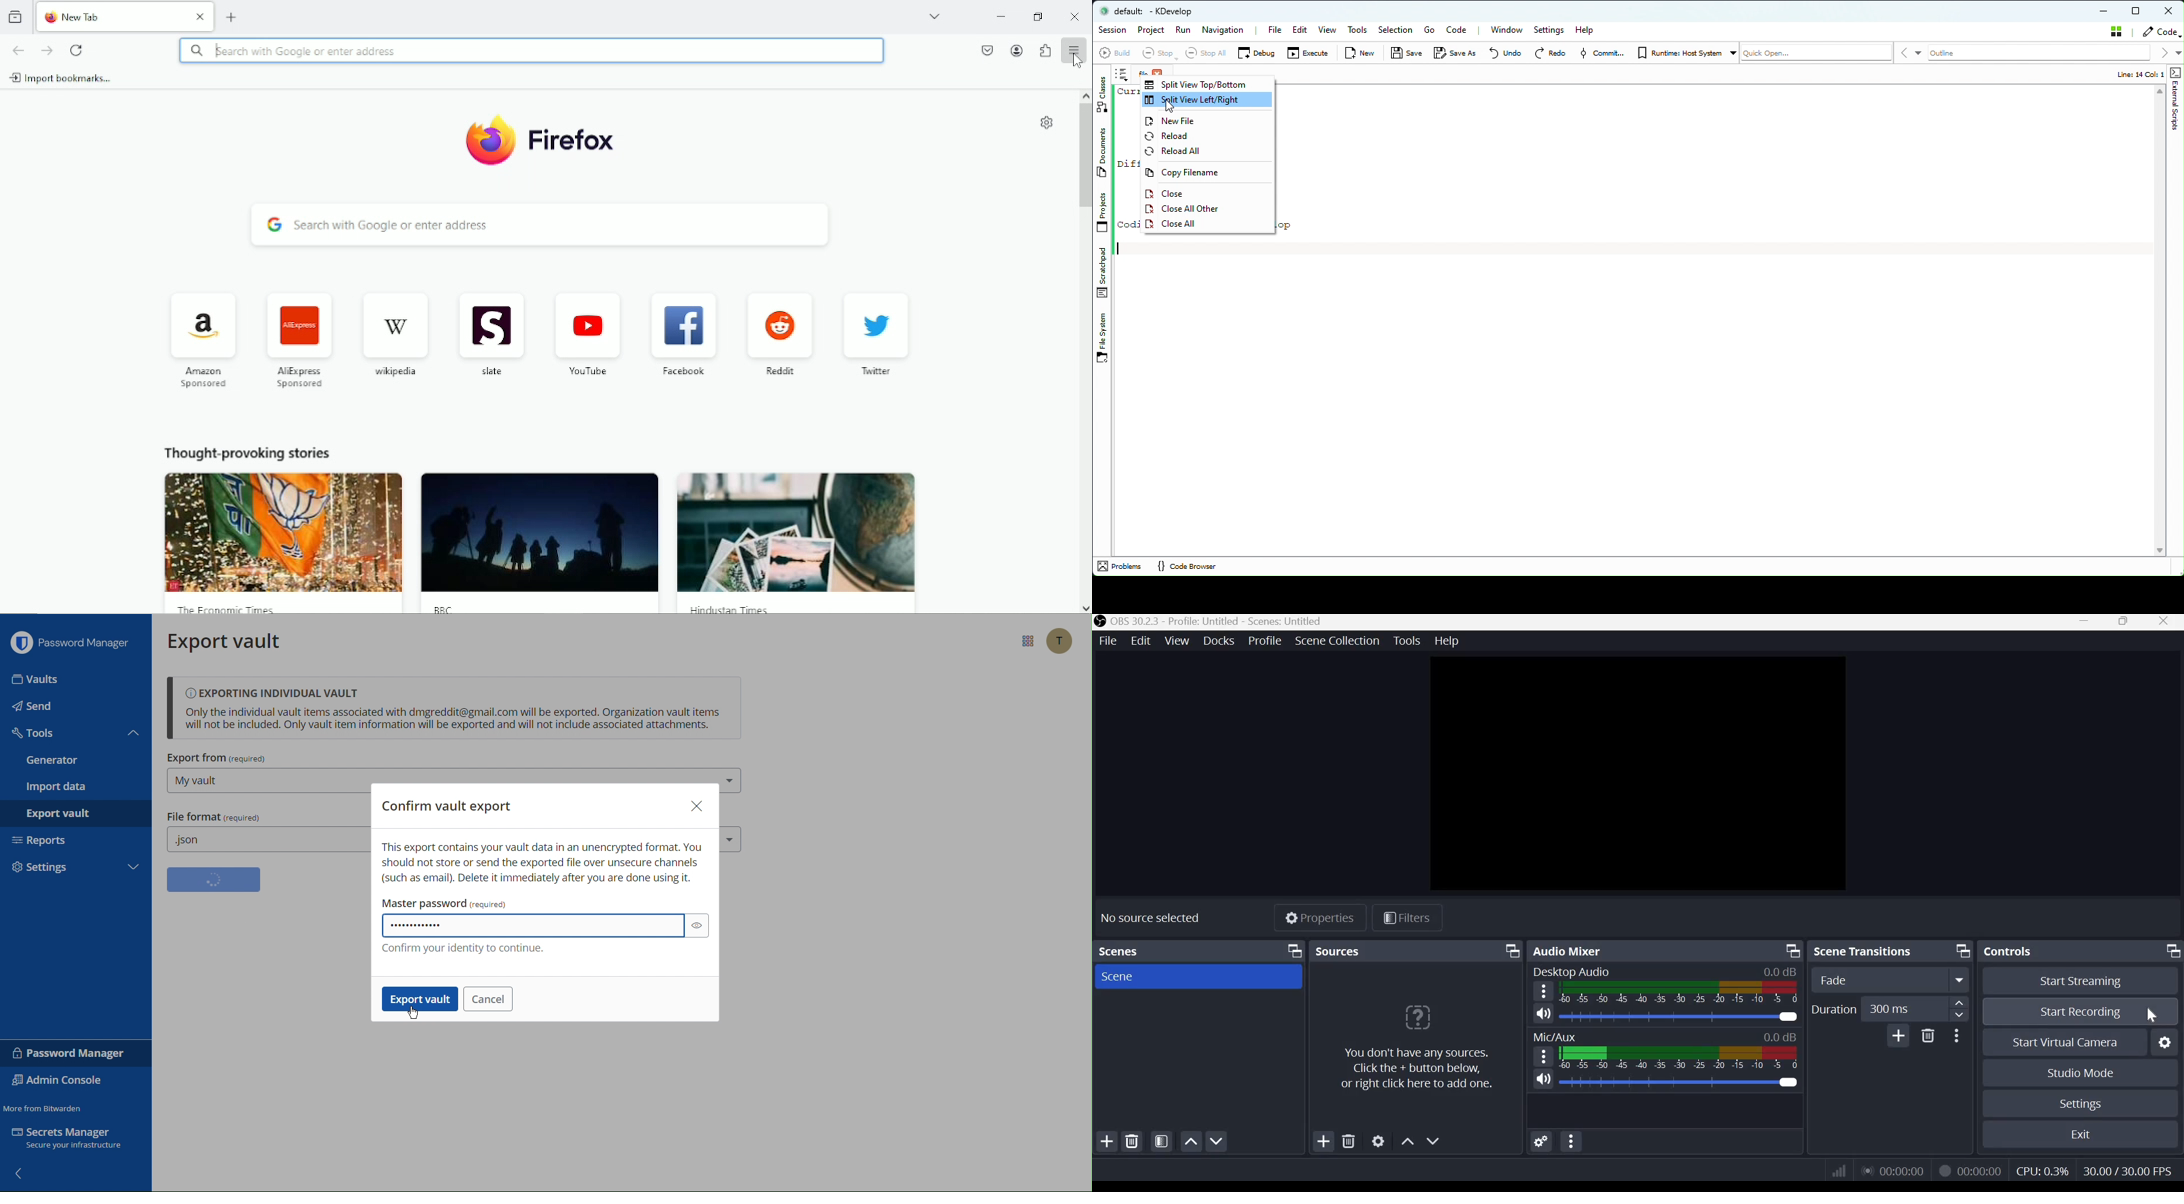  Describe the element at coordinates (1893, 980) in the screenshot. I see `Fade` at that location.